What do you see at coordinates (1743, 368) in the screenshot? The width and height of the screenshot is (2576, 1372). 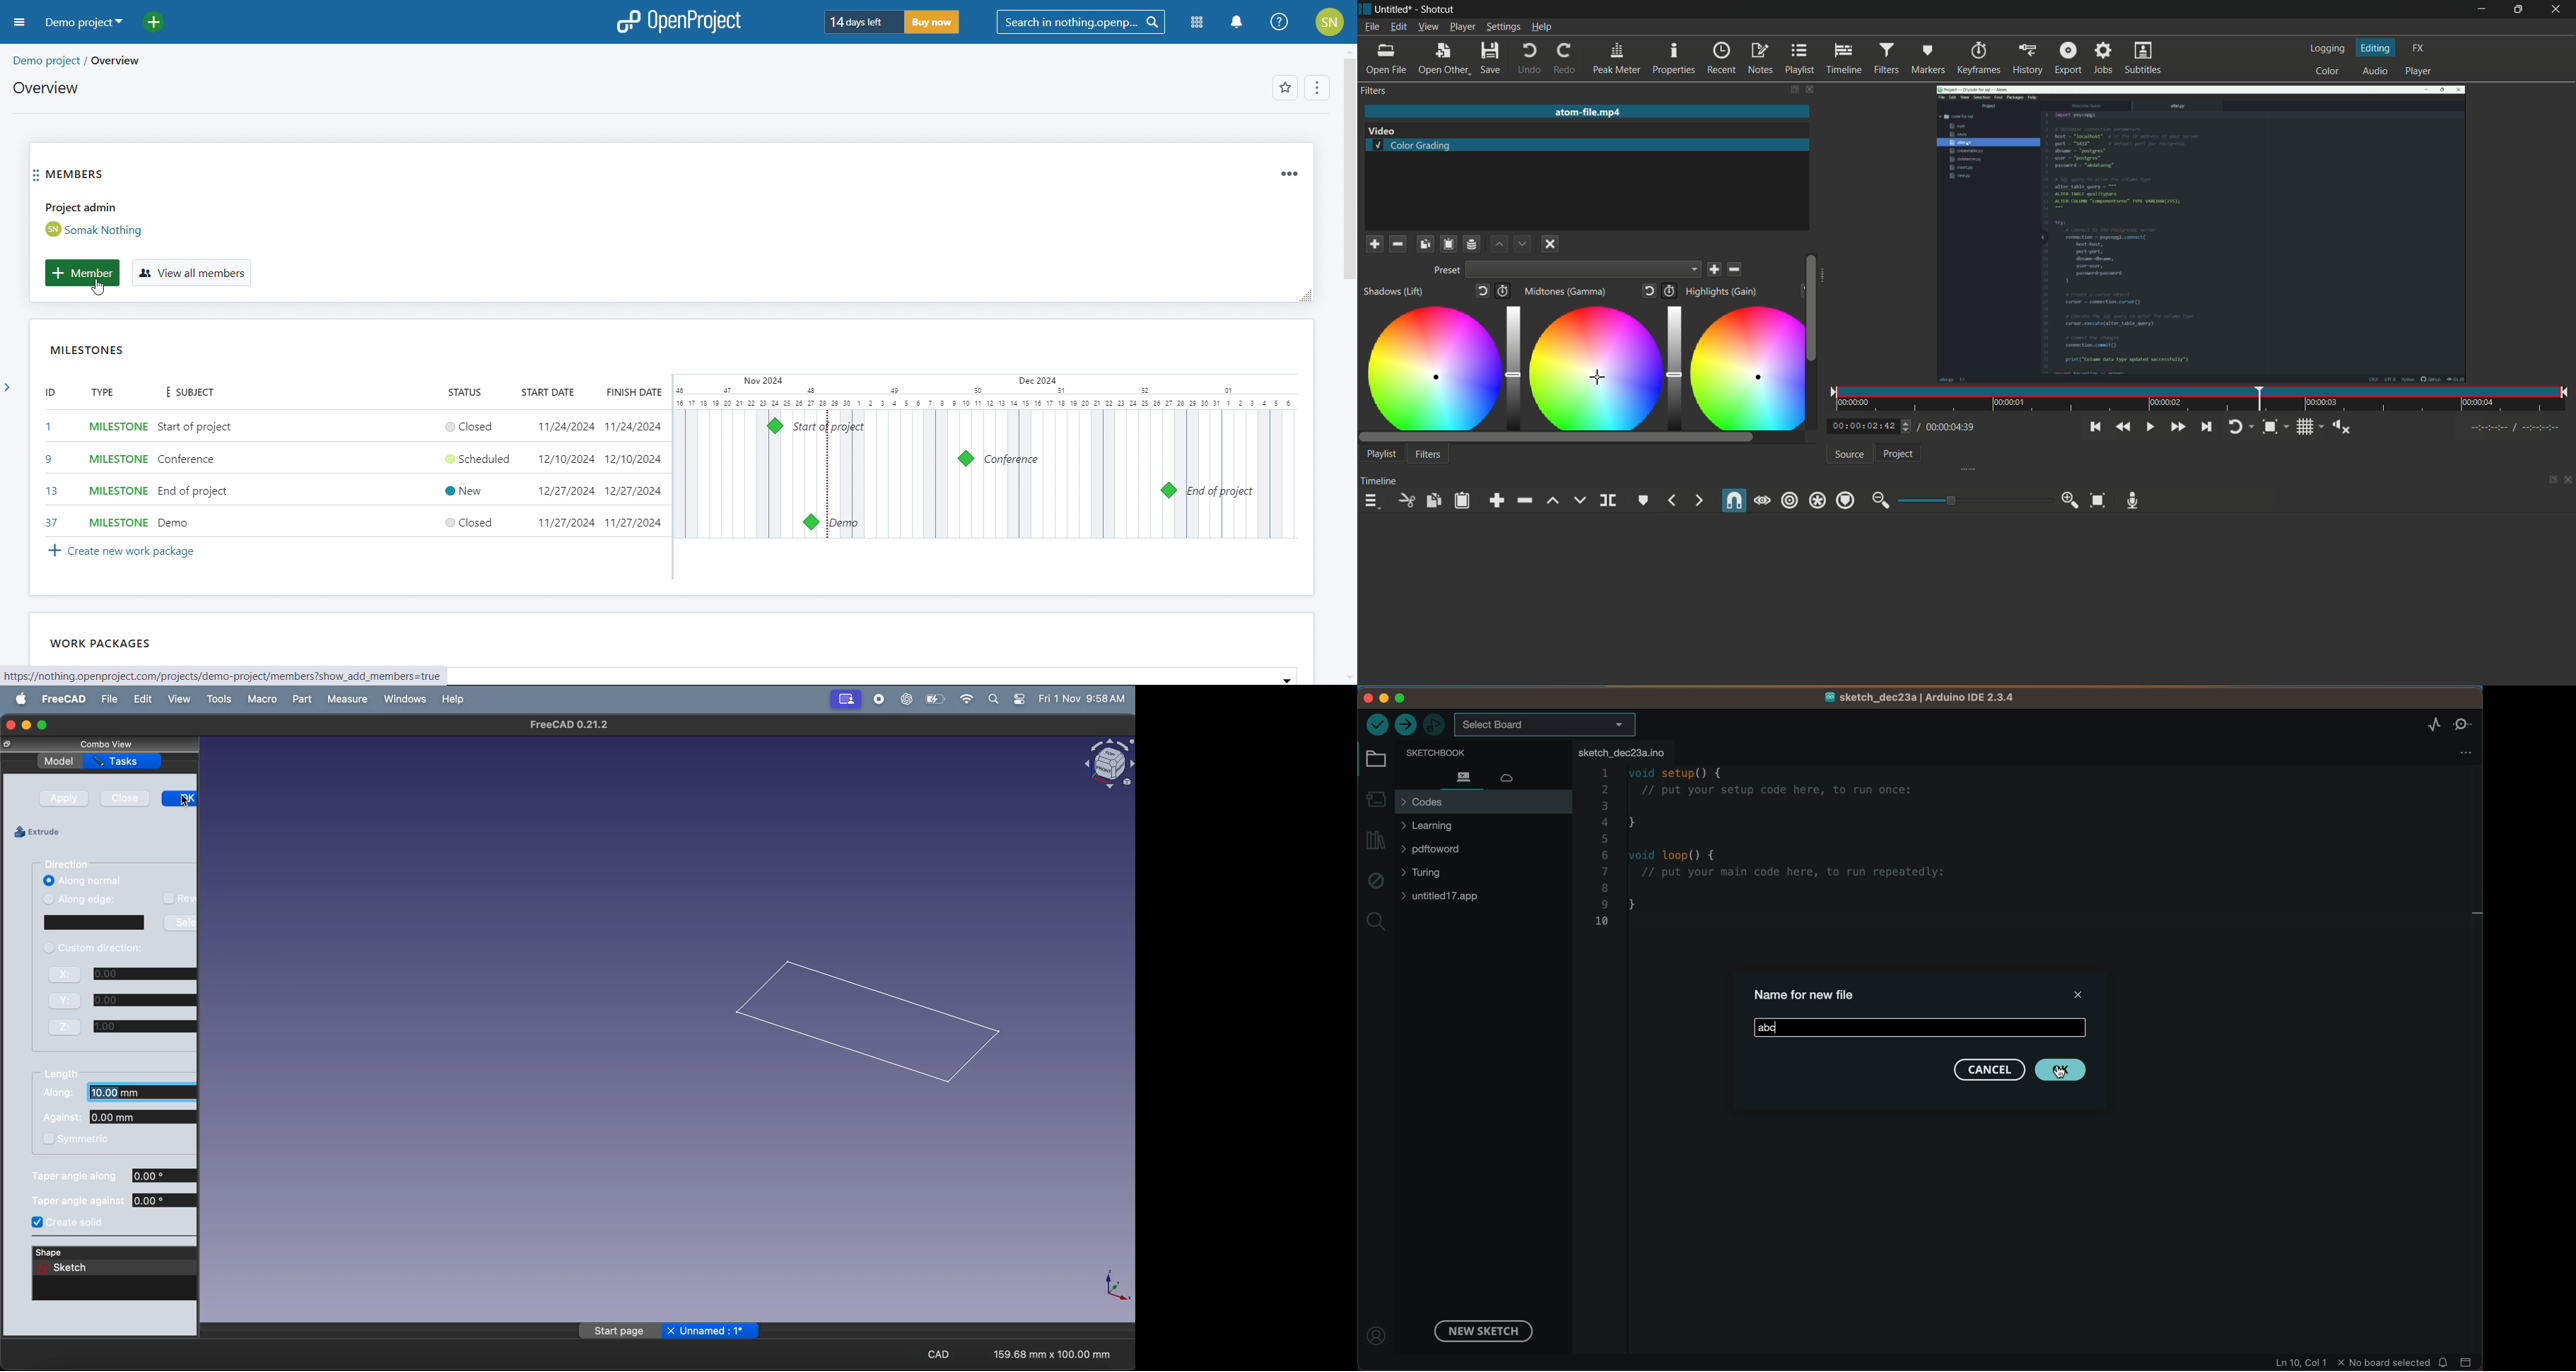 I see `adjustment circle` at bounding box center [1743, 368].